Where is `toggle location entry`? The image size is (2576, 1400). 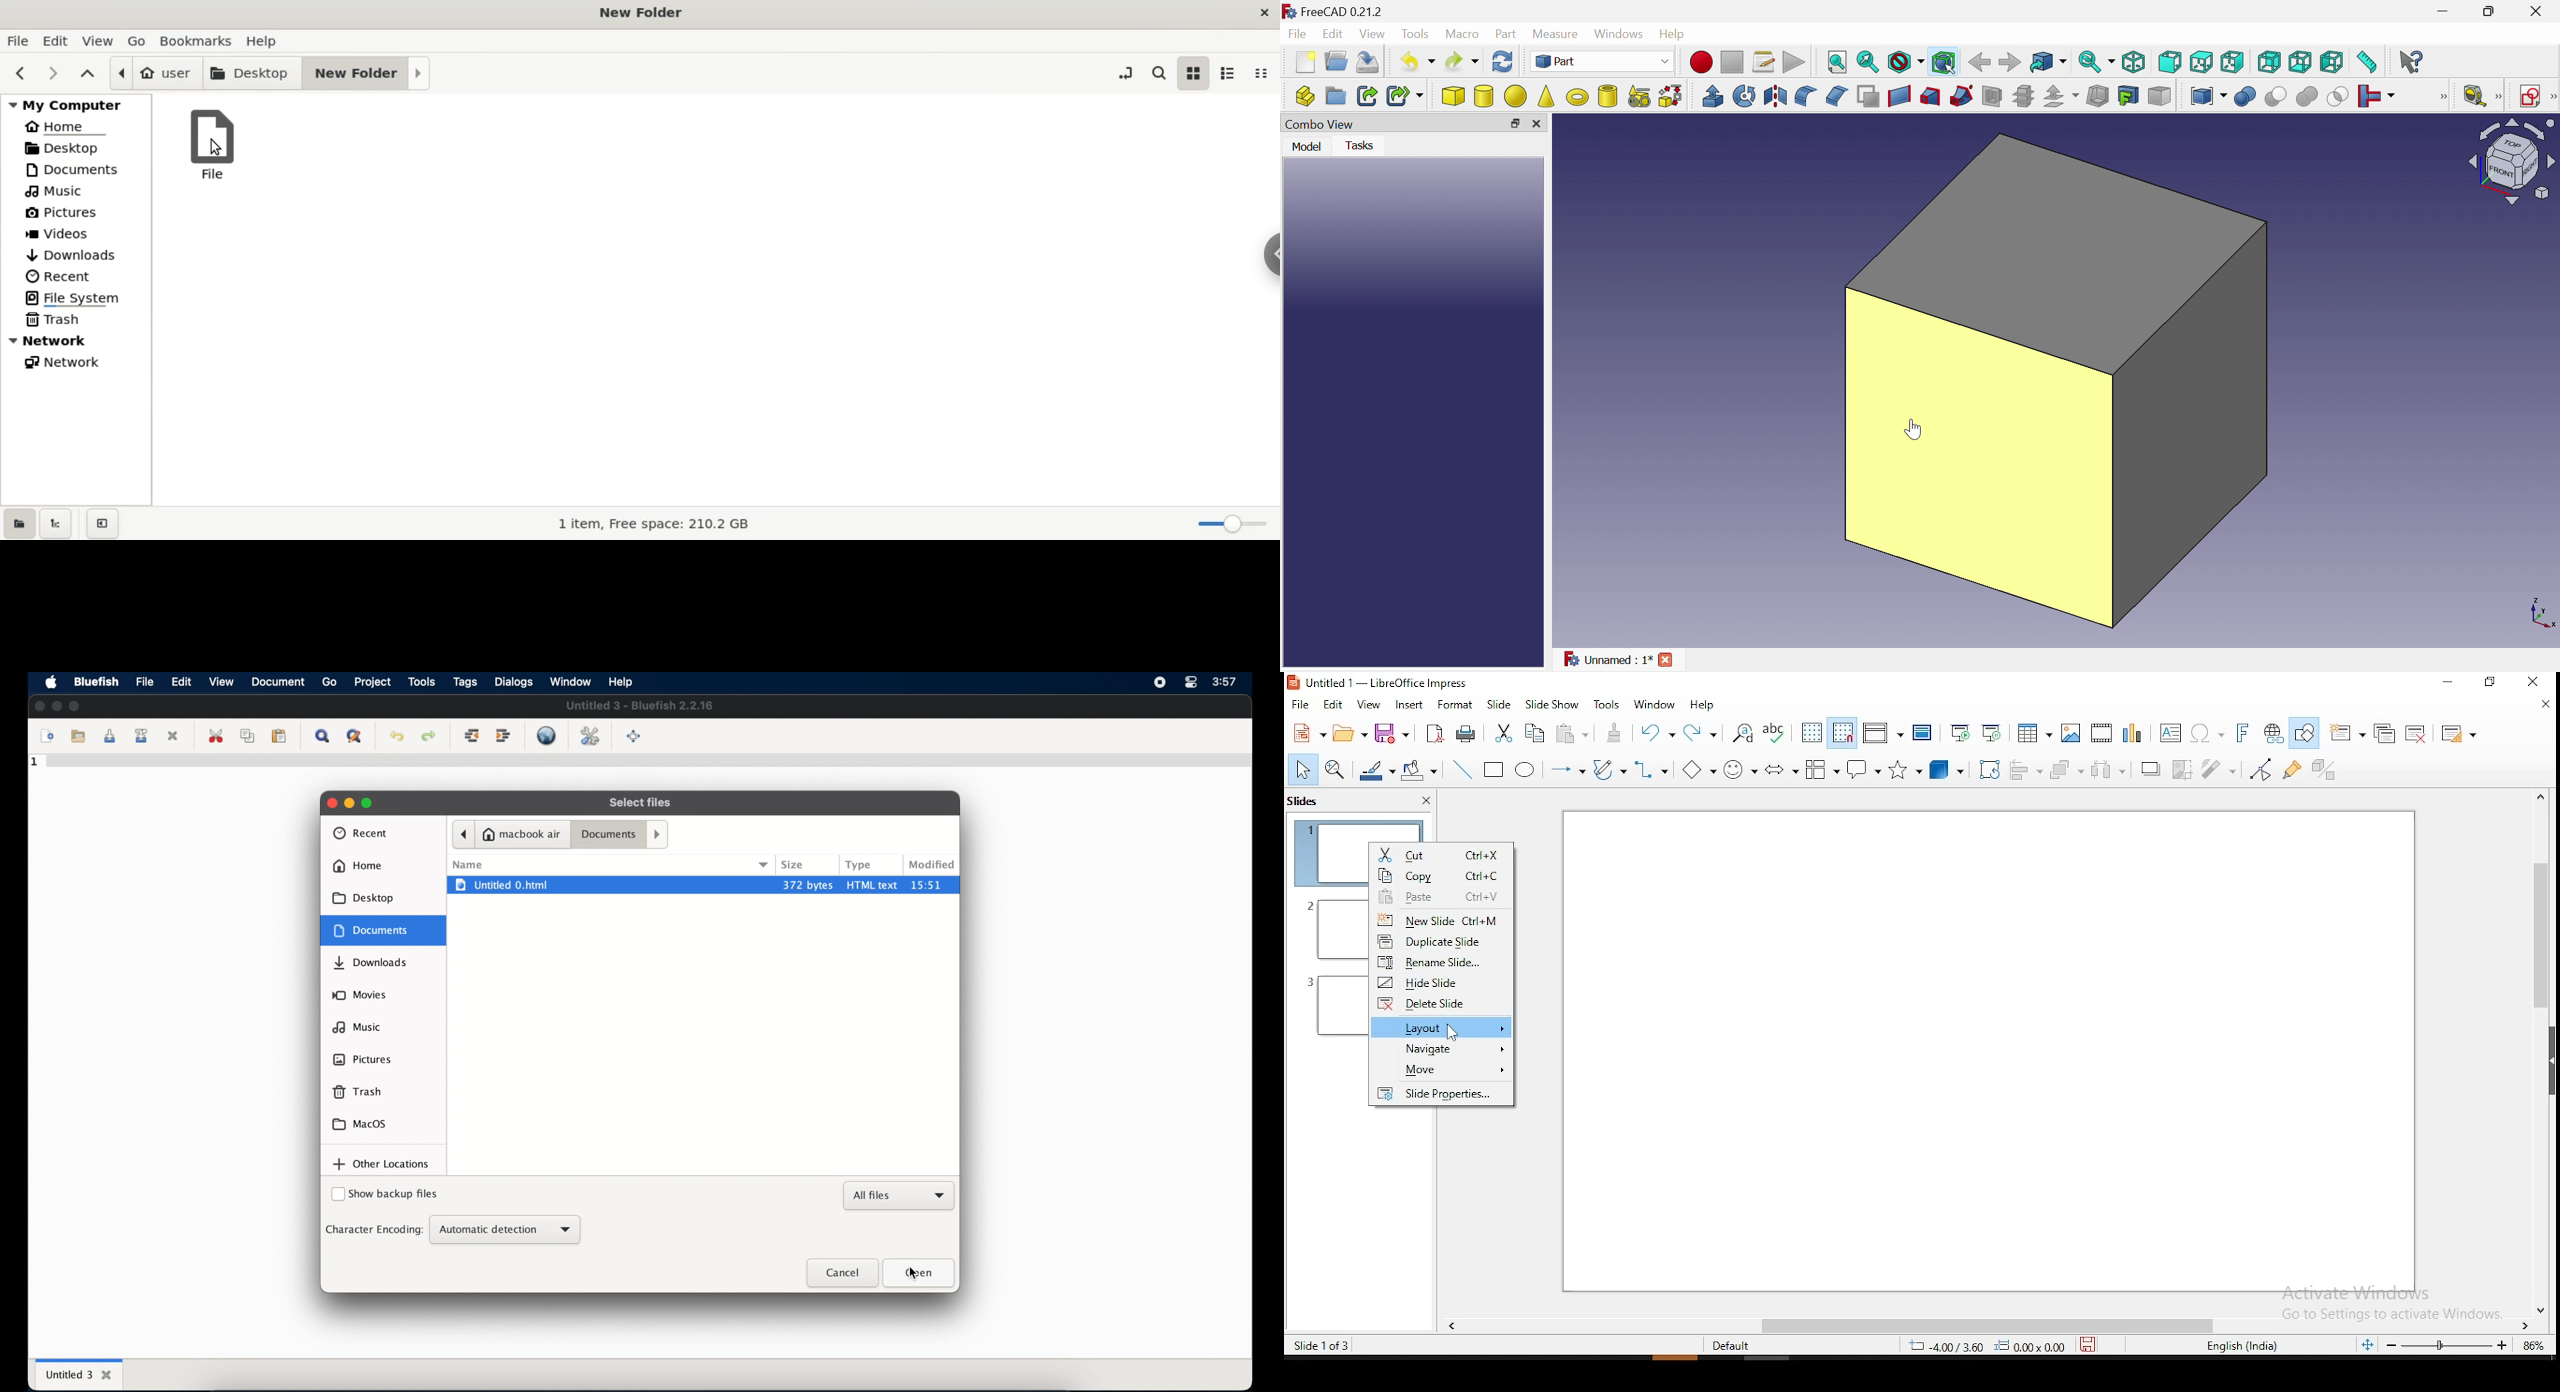 toggle location entry is located at coordinates (1126, 72).